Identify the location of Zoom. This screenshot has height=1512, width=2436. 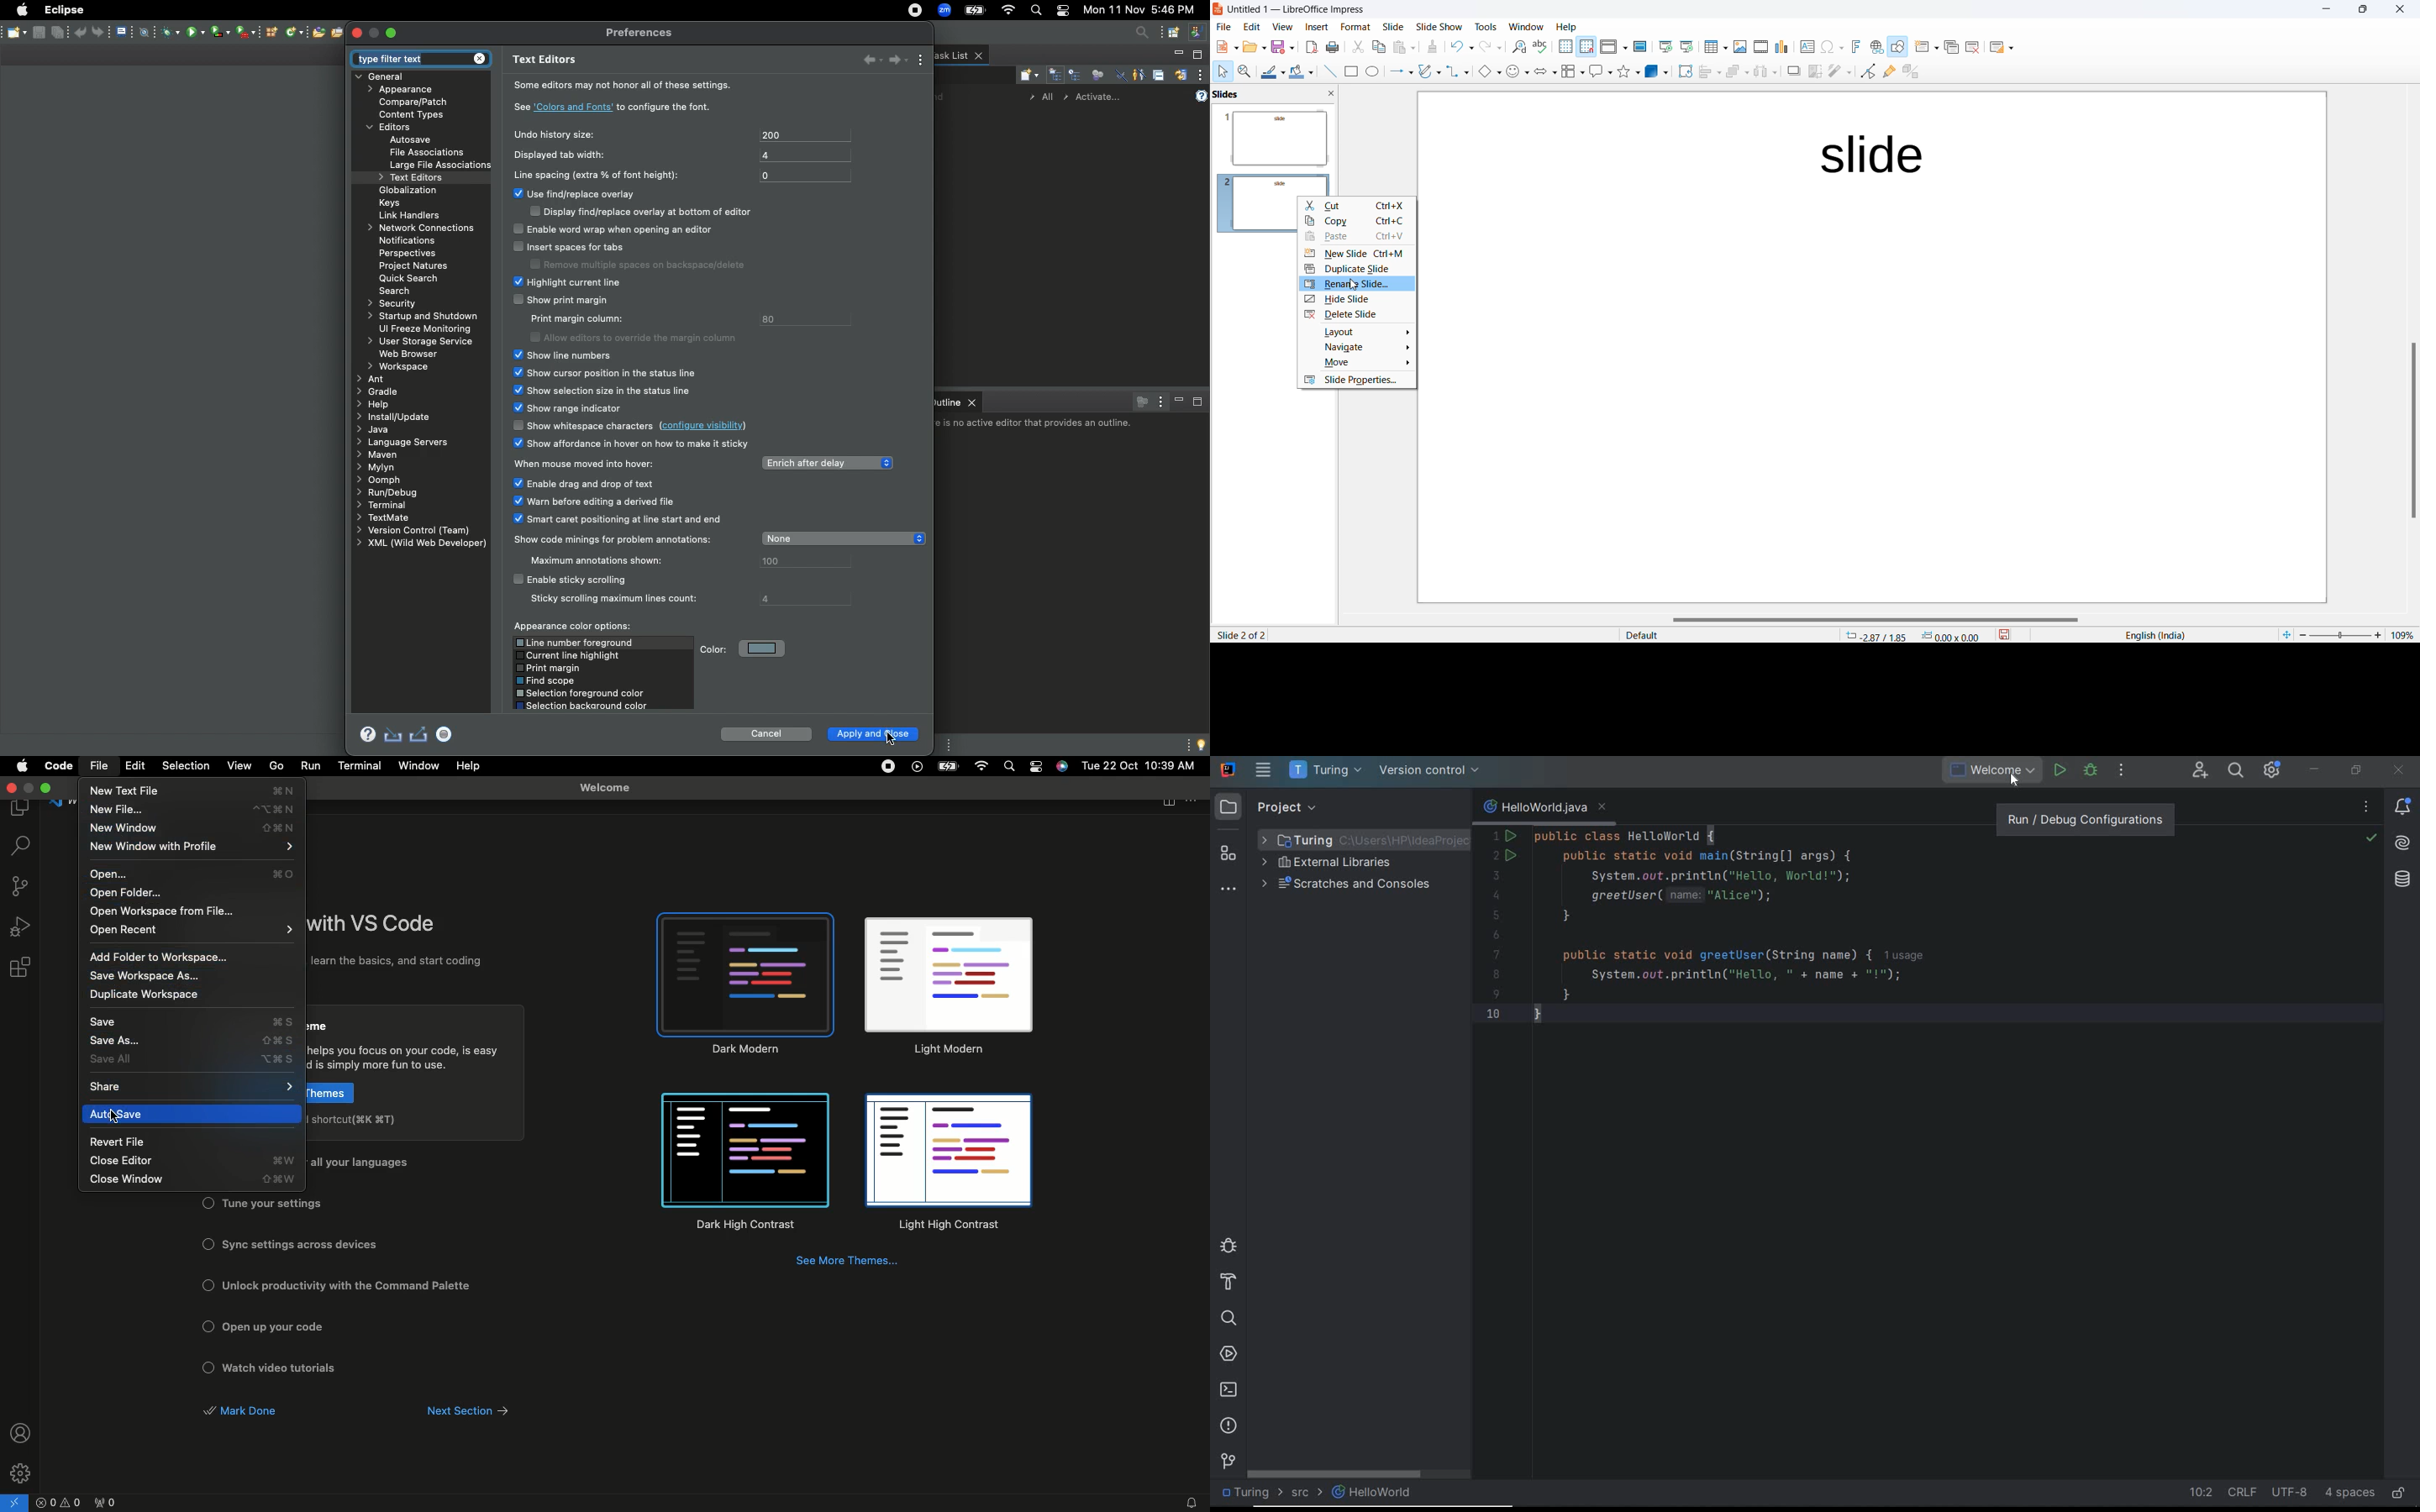
(944, 12).